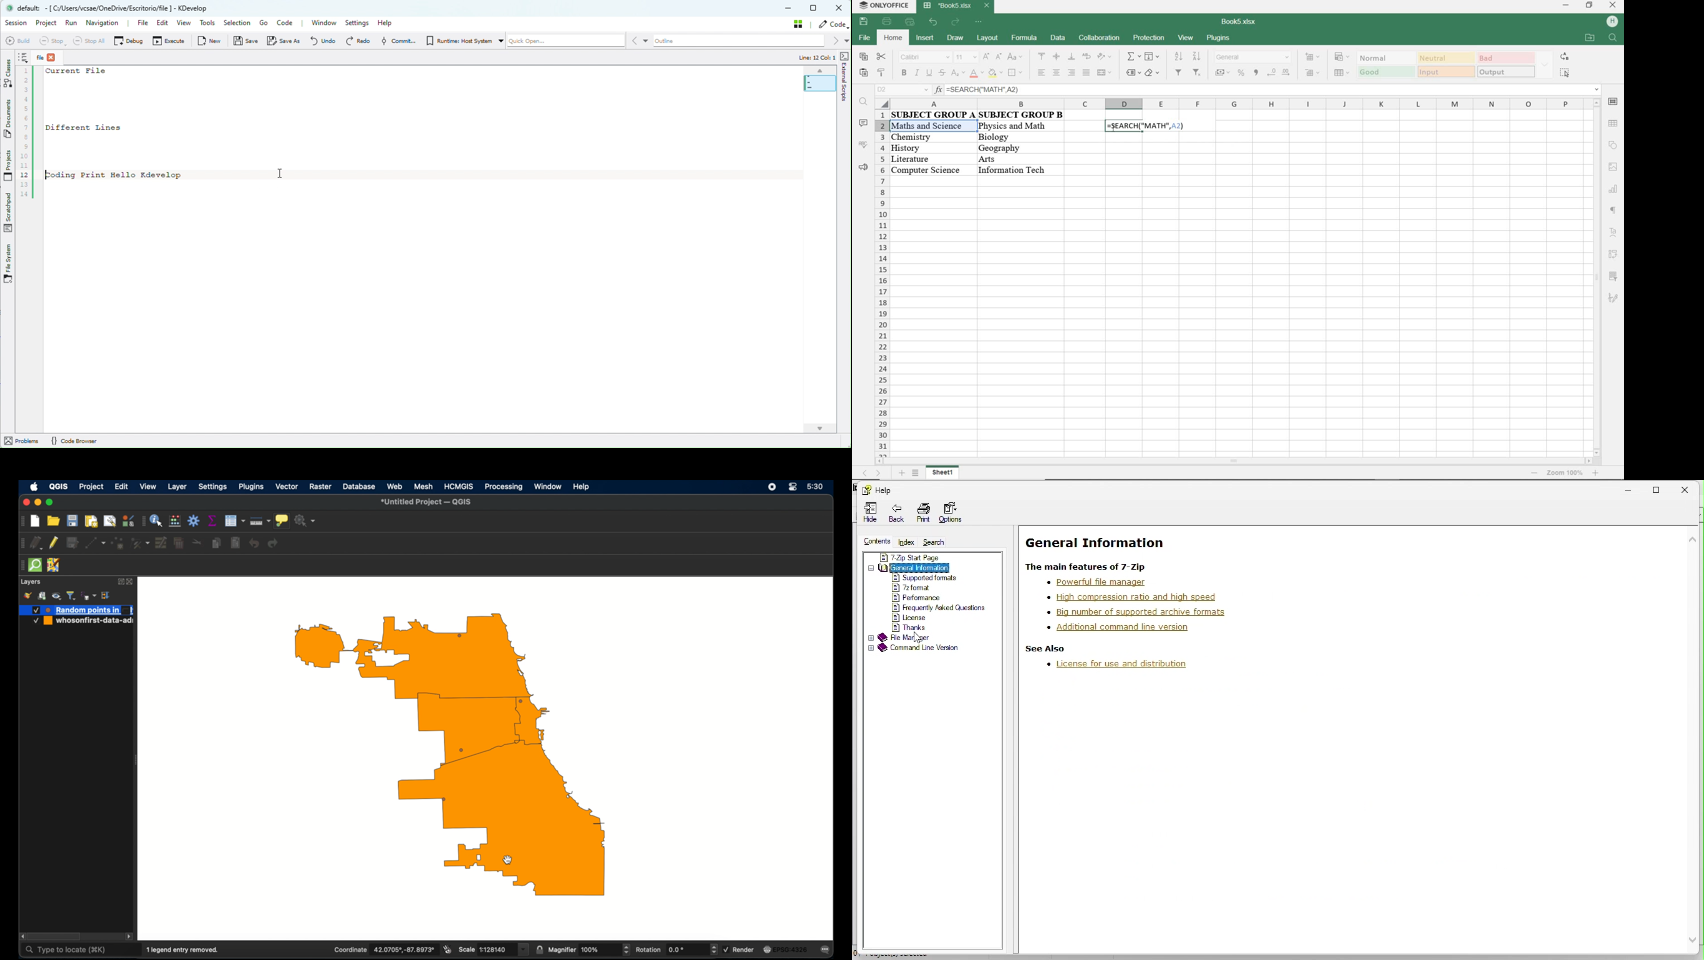 The height and width of the screenshot is (980, 1708). I want to click on Go, so click(261, 23).